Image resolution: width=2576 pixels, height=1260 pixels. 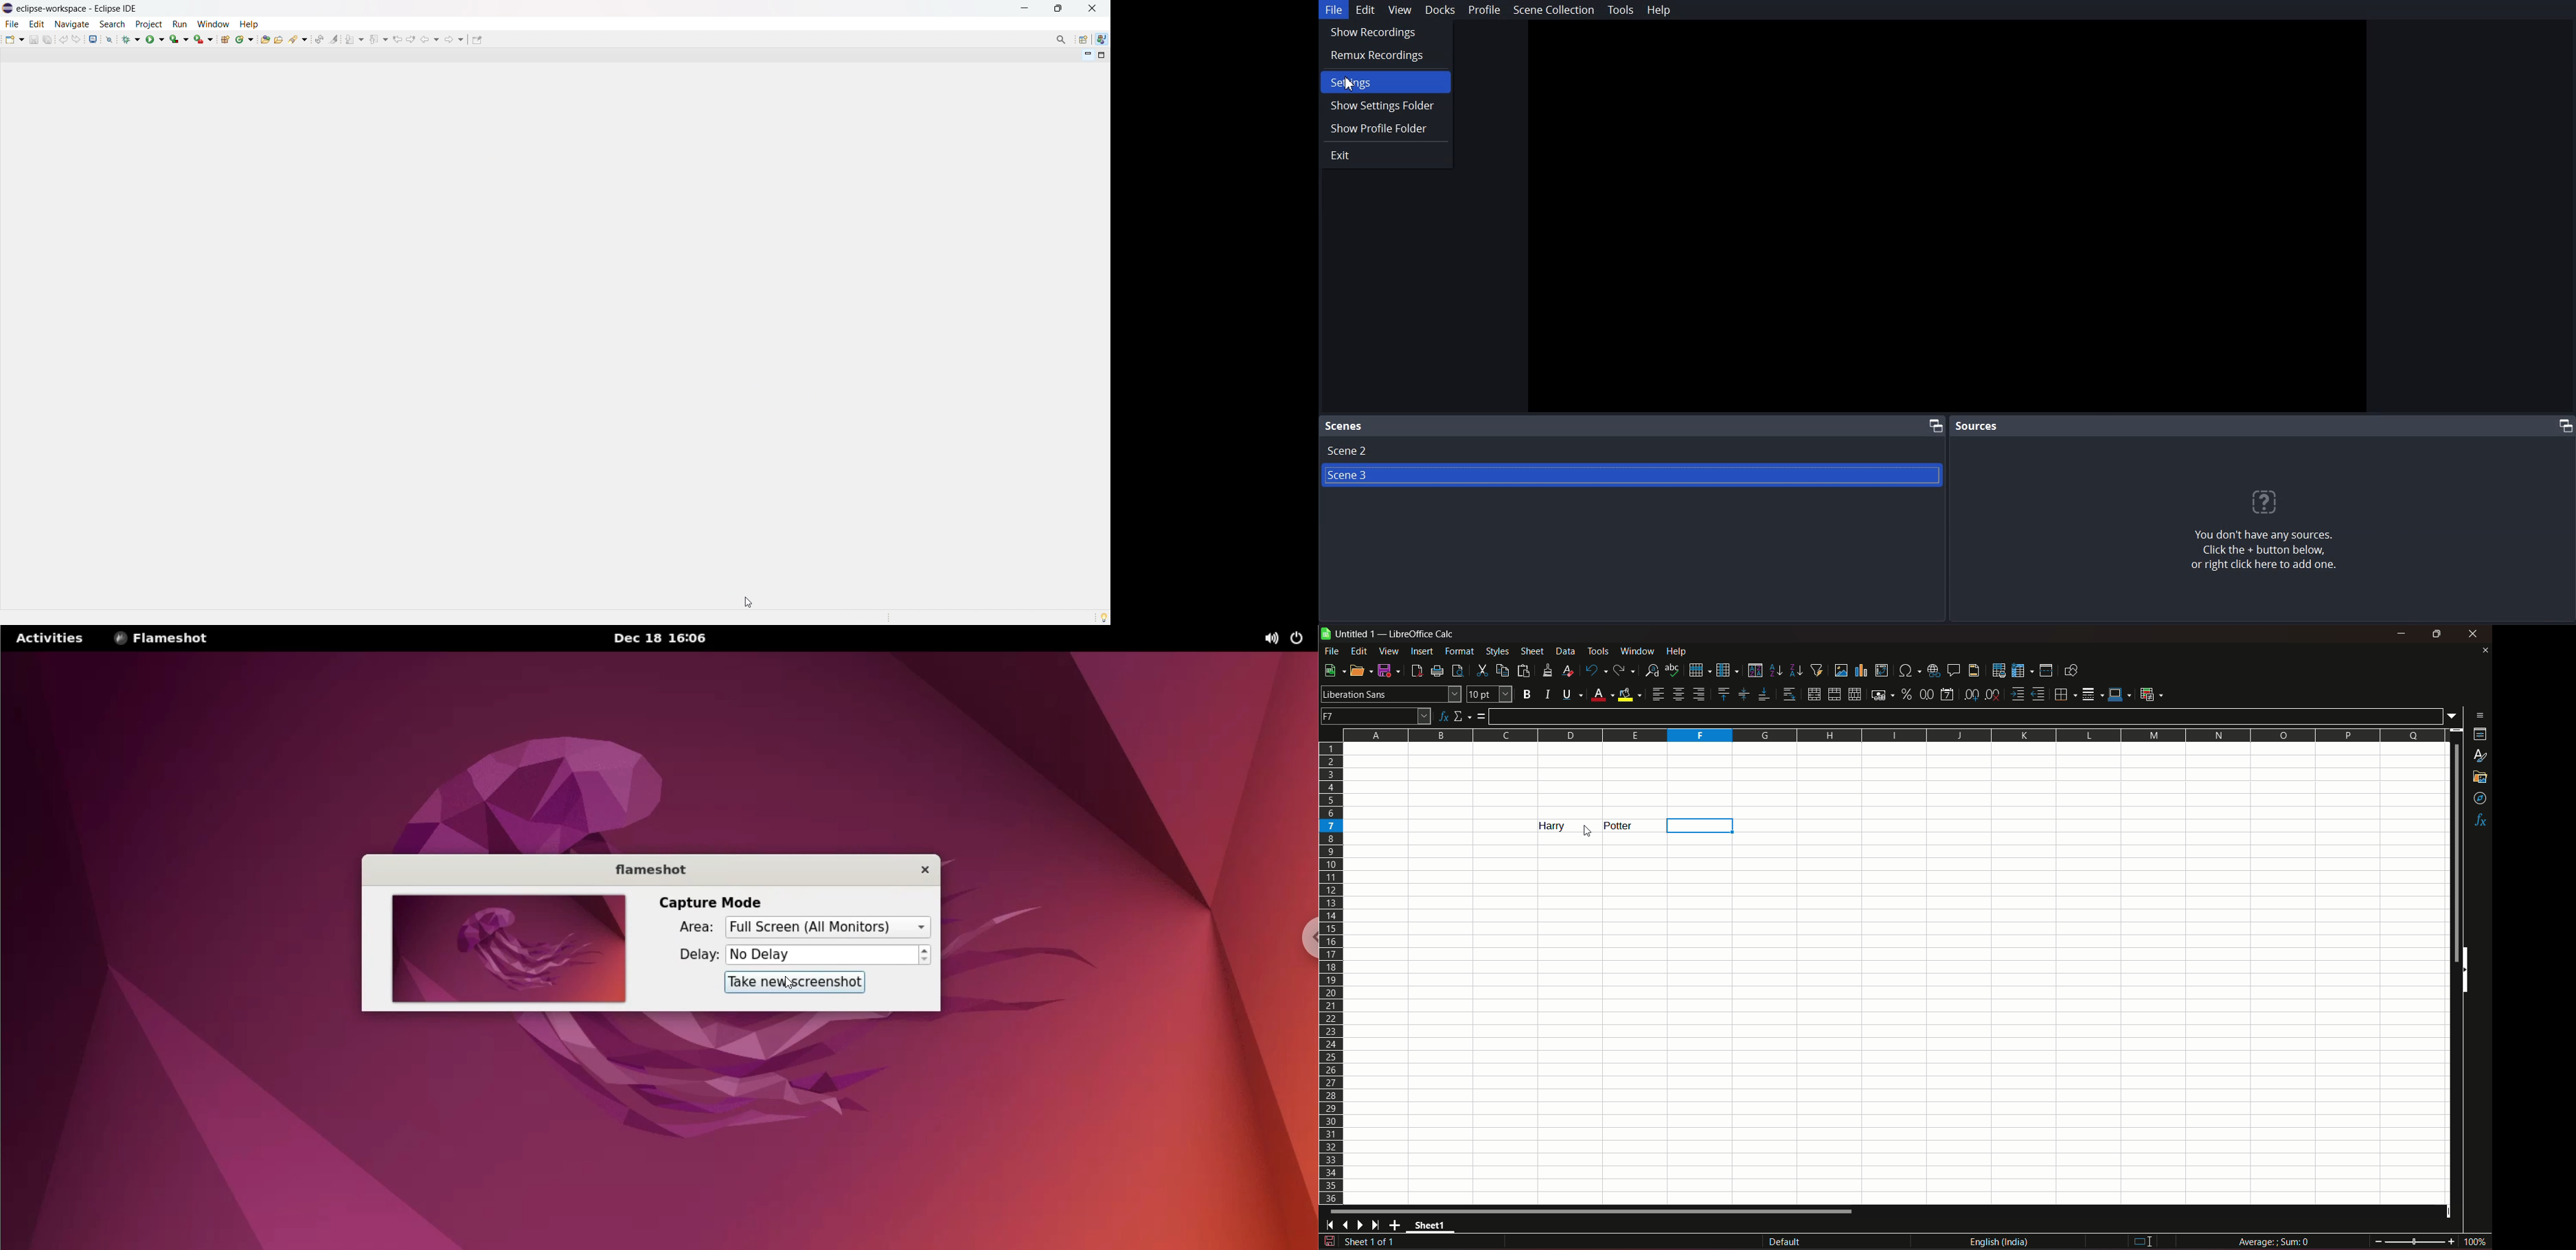 I want to click on export directly as PDF, so click(x=1416, y=670).